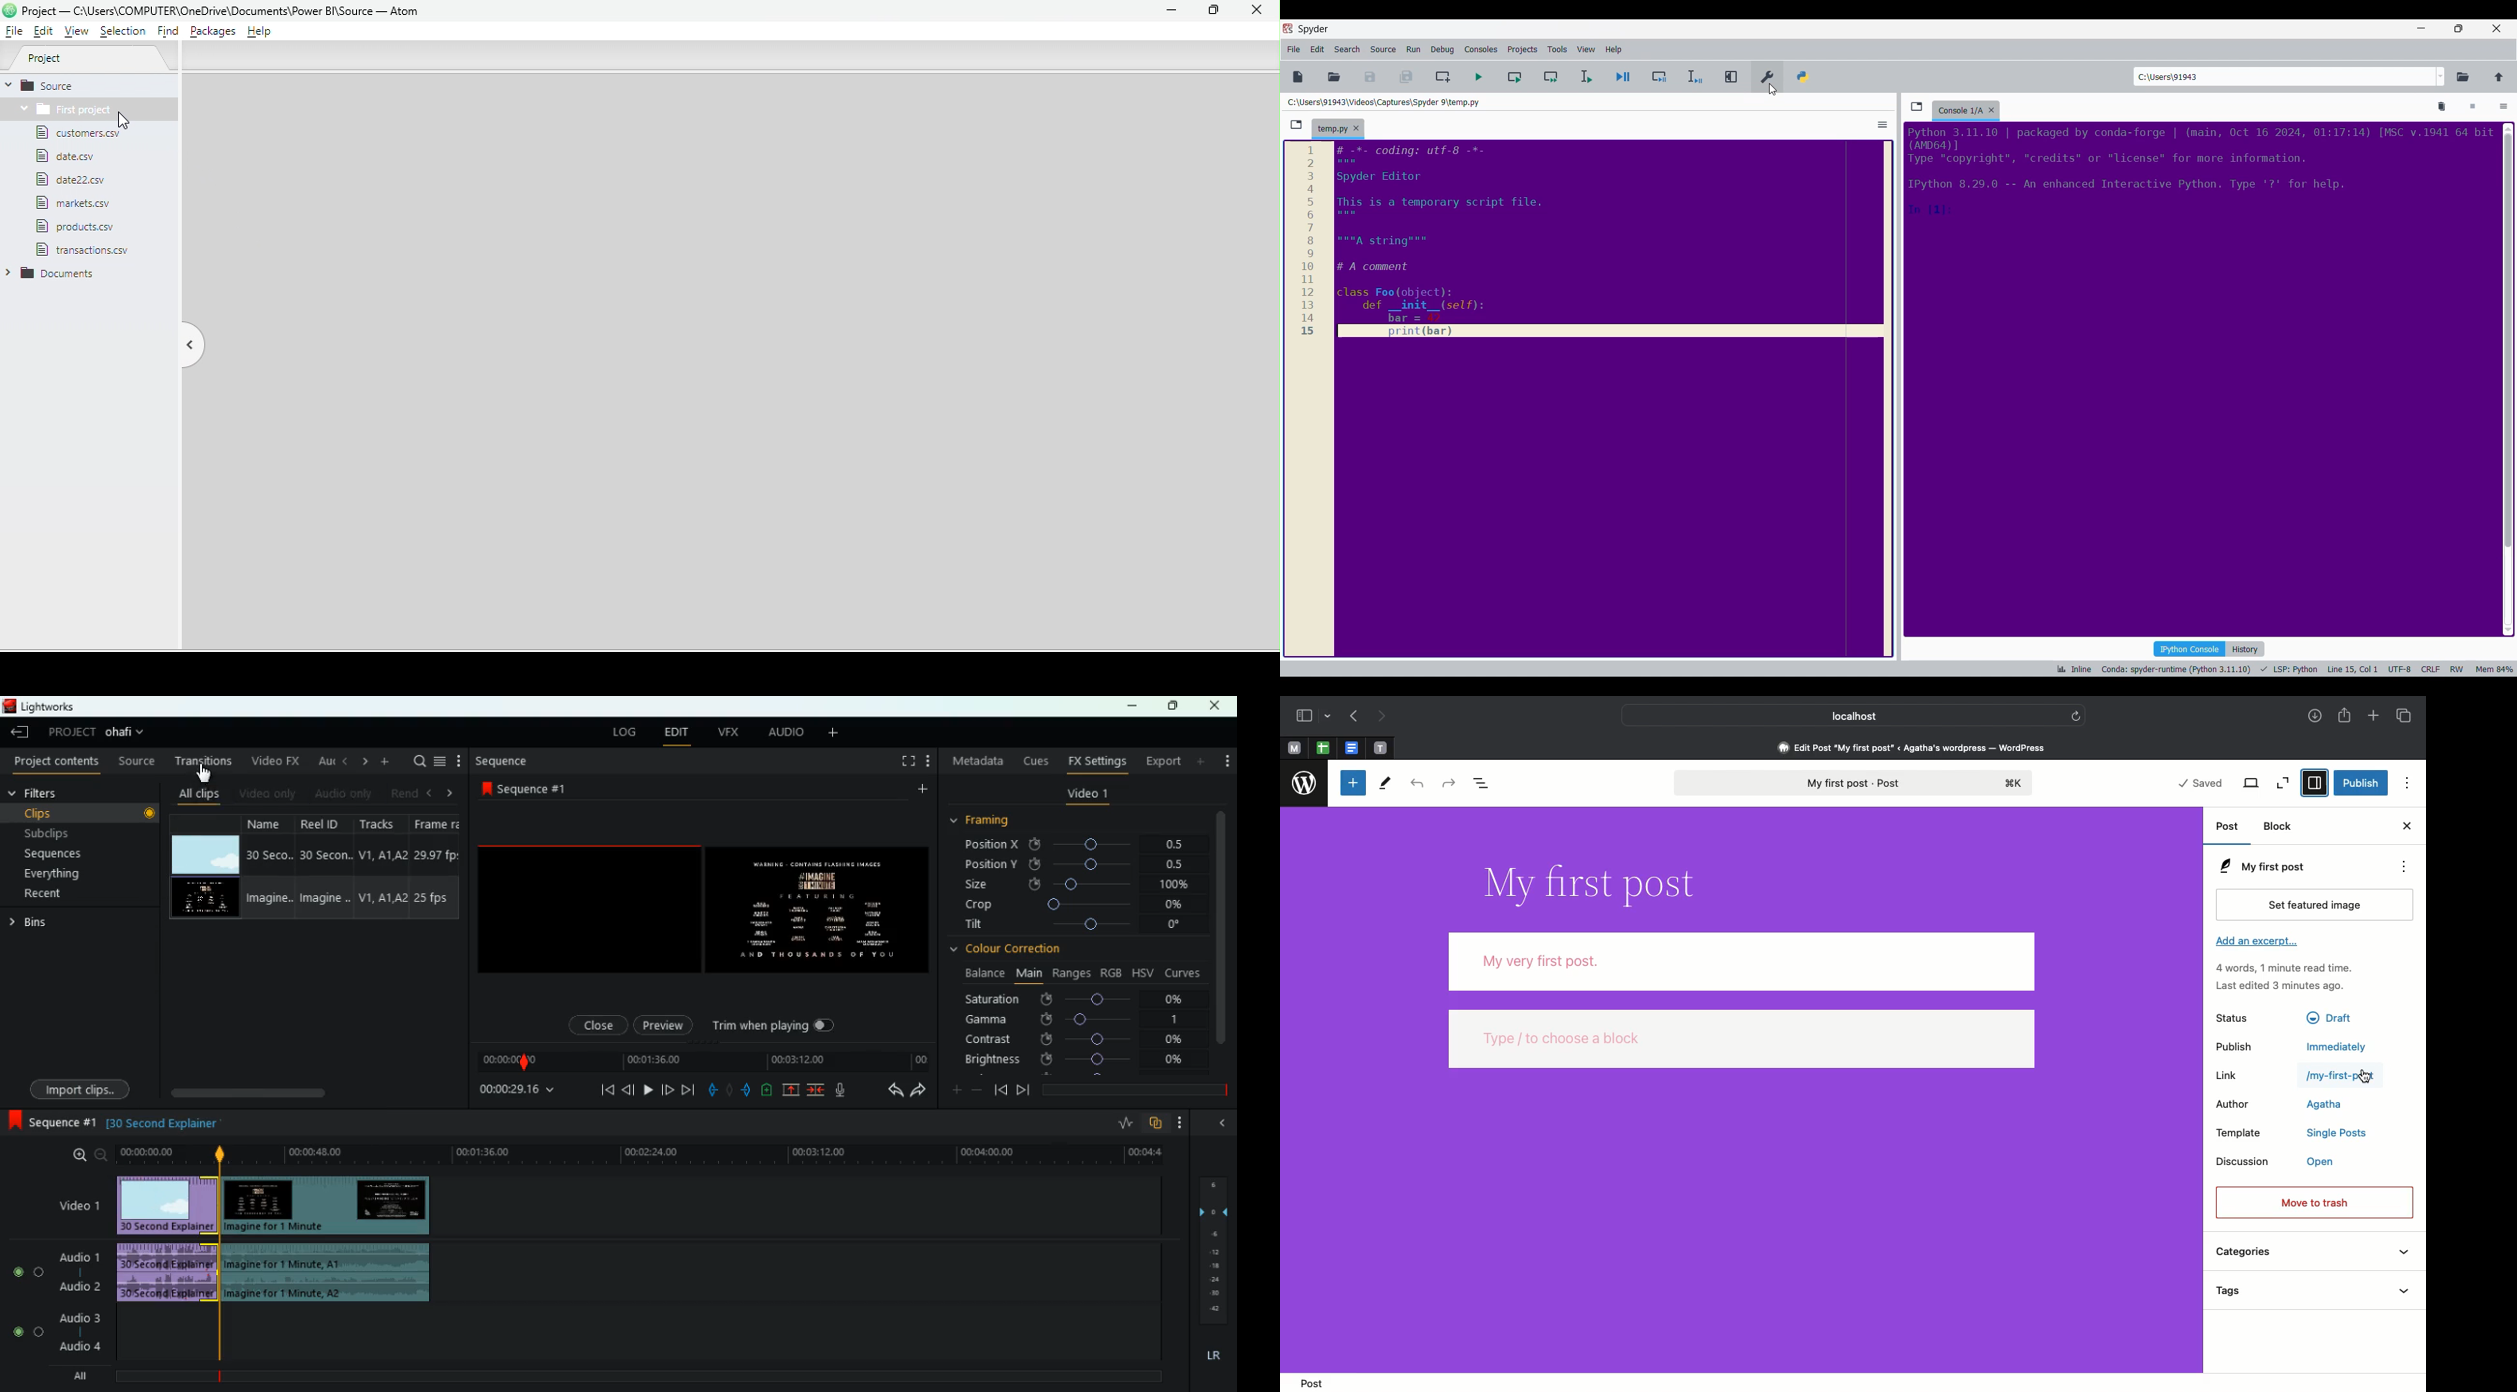 This screenshot has width=2520, height=1400. Describe the element at coordinates (1485, 781) in the screenshot. I see `Document overview` at that location.